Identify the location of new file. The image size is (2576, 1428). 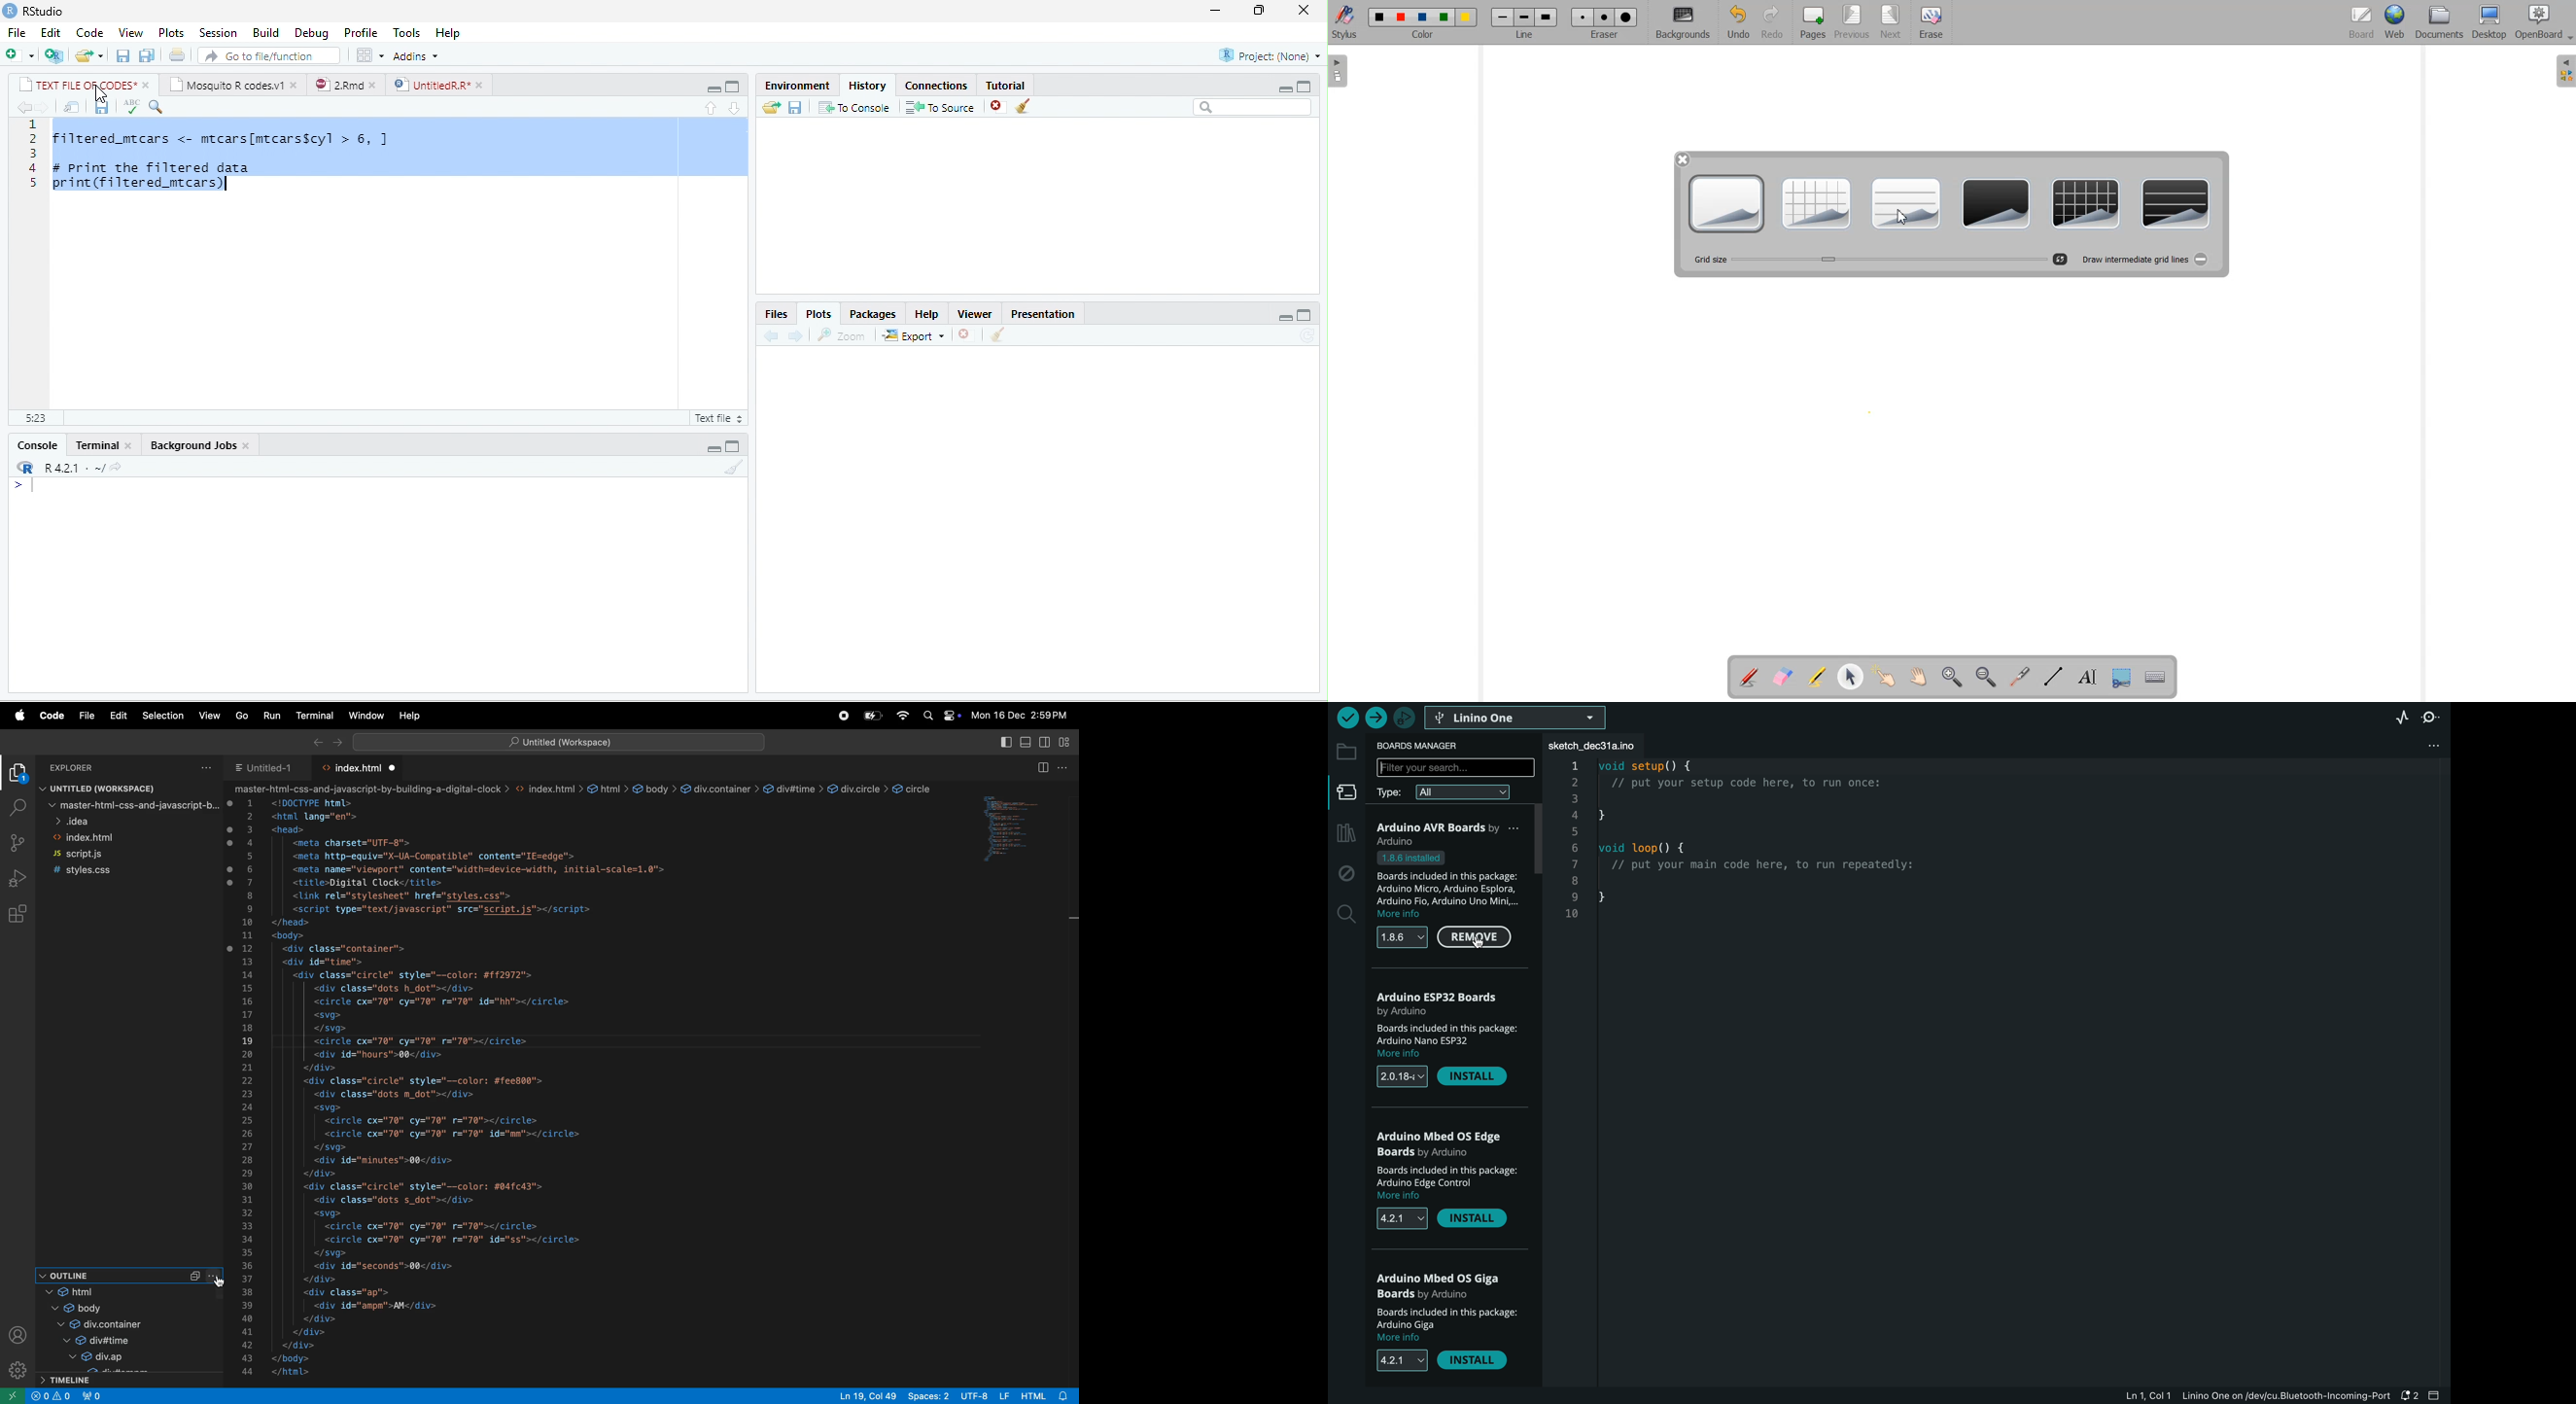
(20, 54).